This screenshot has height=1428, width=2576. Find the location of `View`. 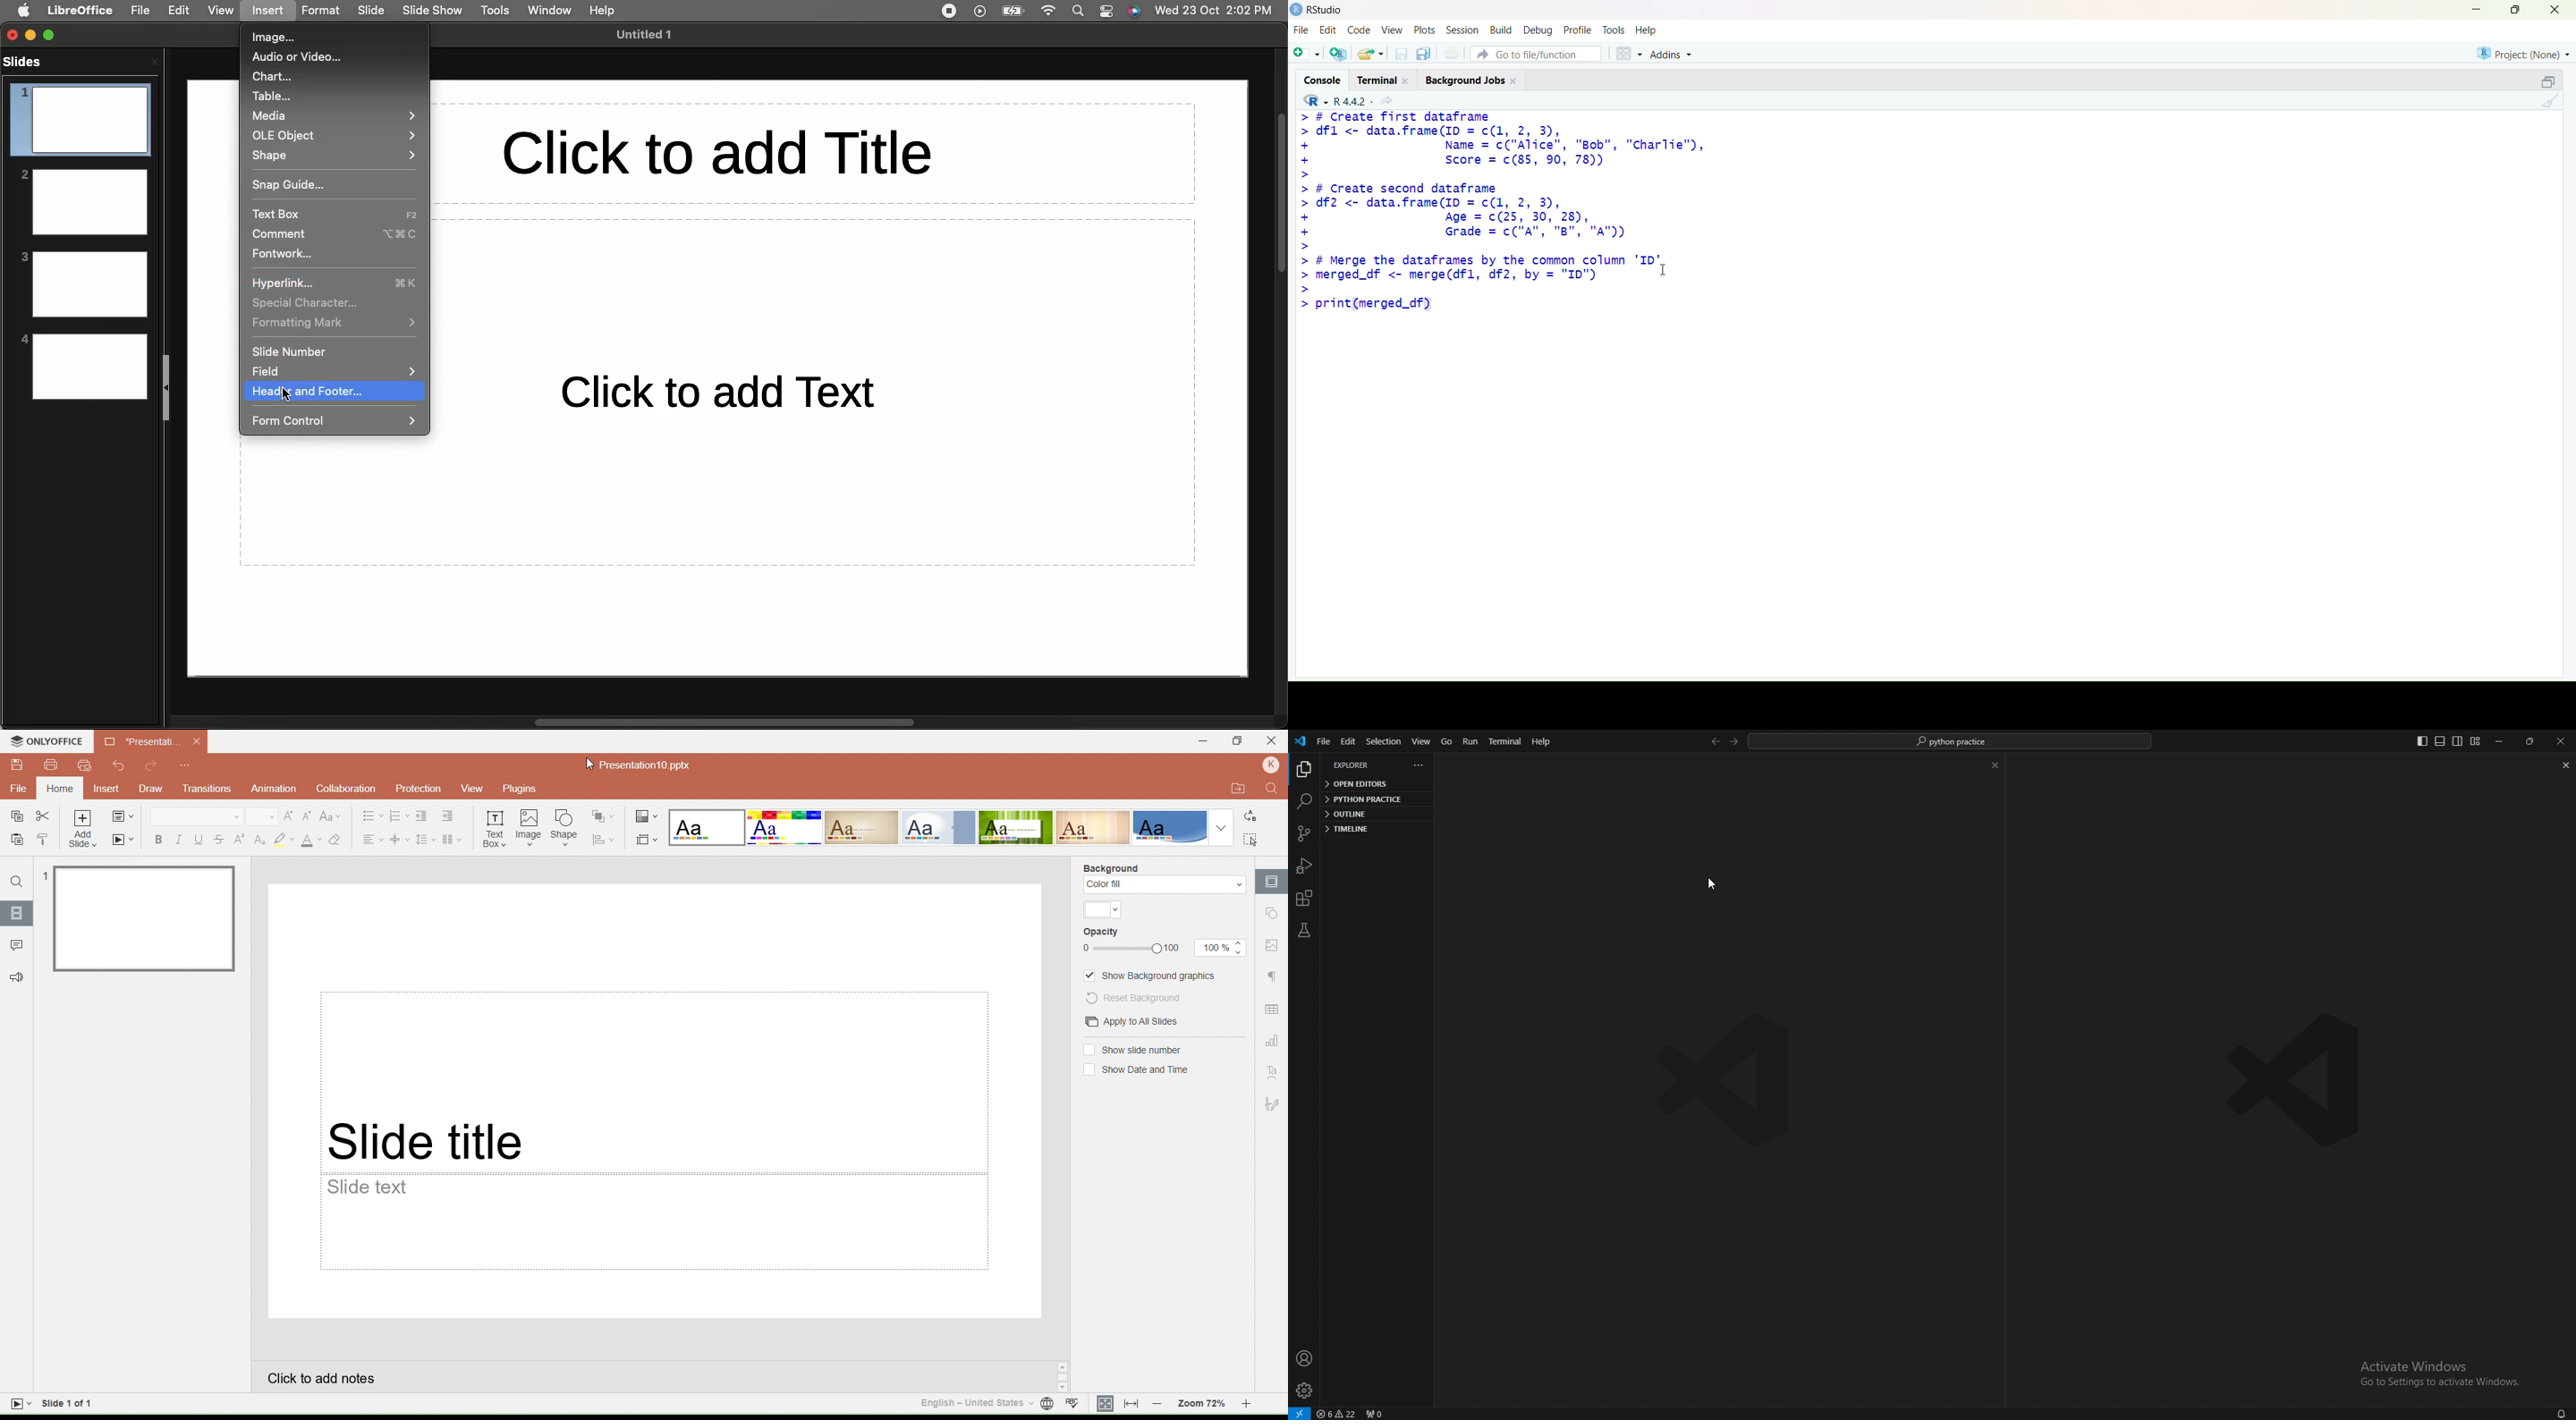

View is located at coordinates (220, 10).